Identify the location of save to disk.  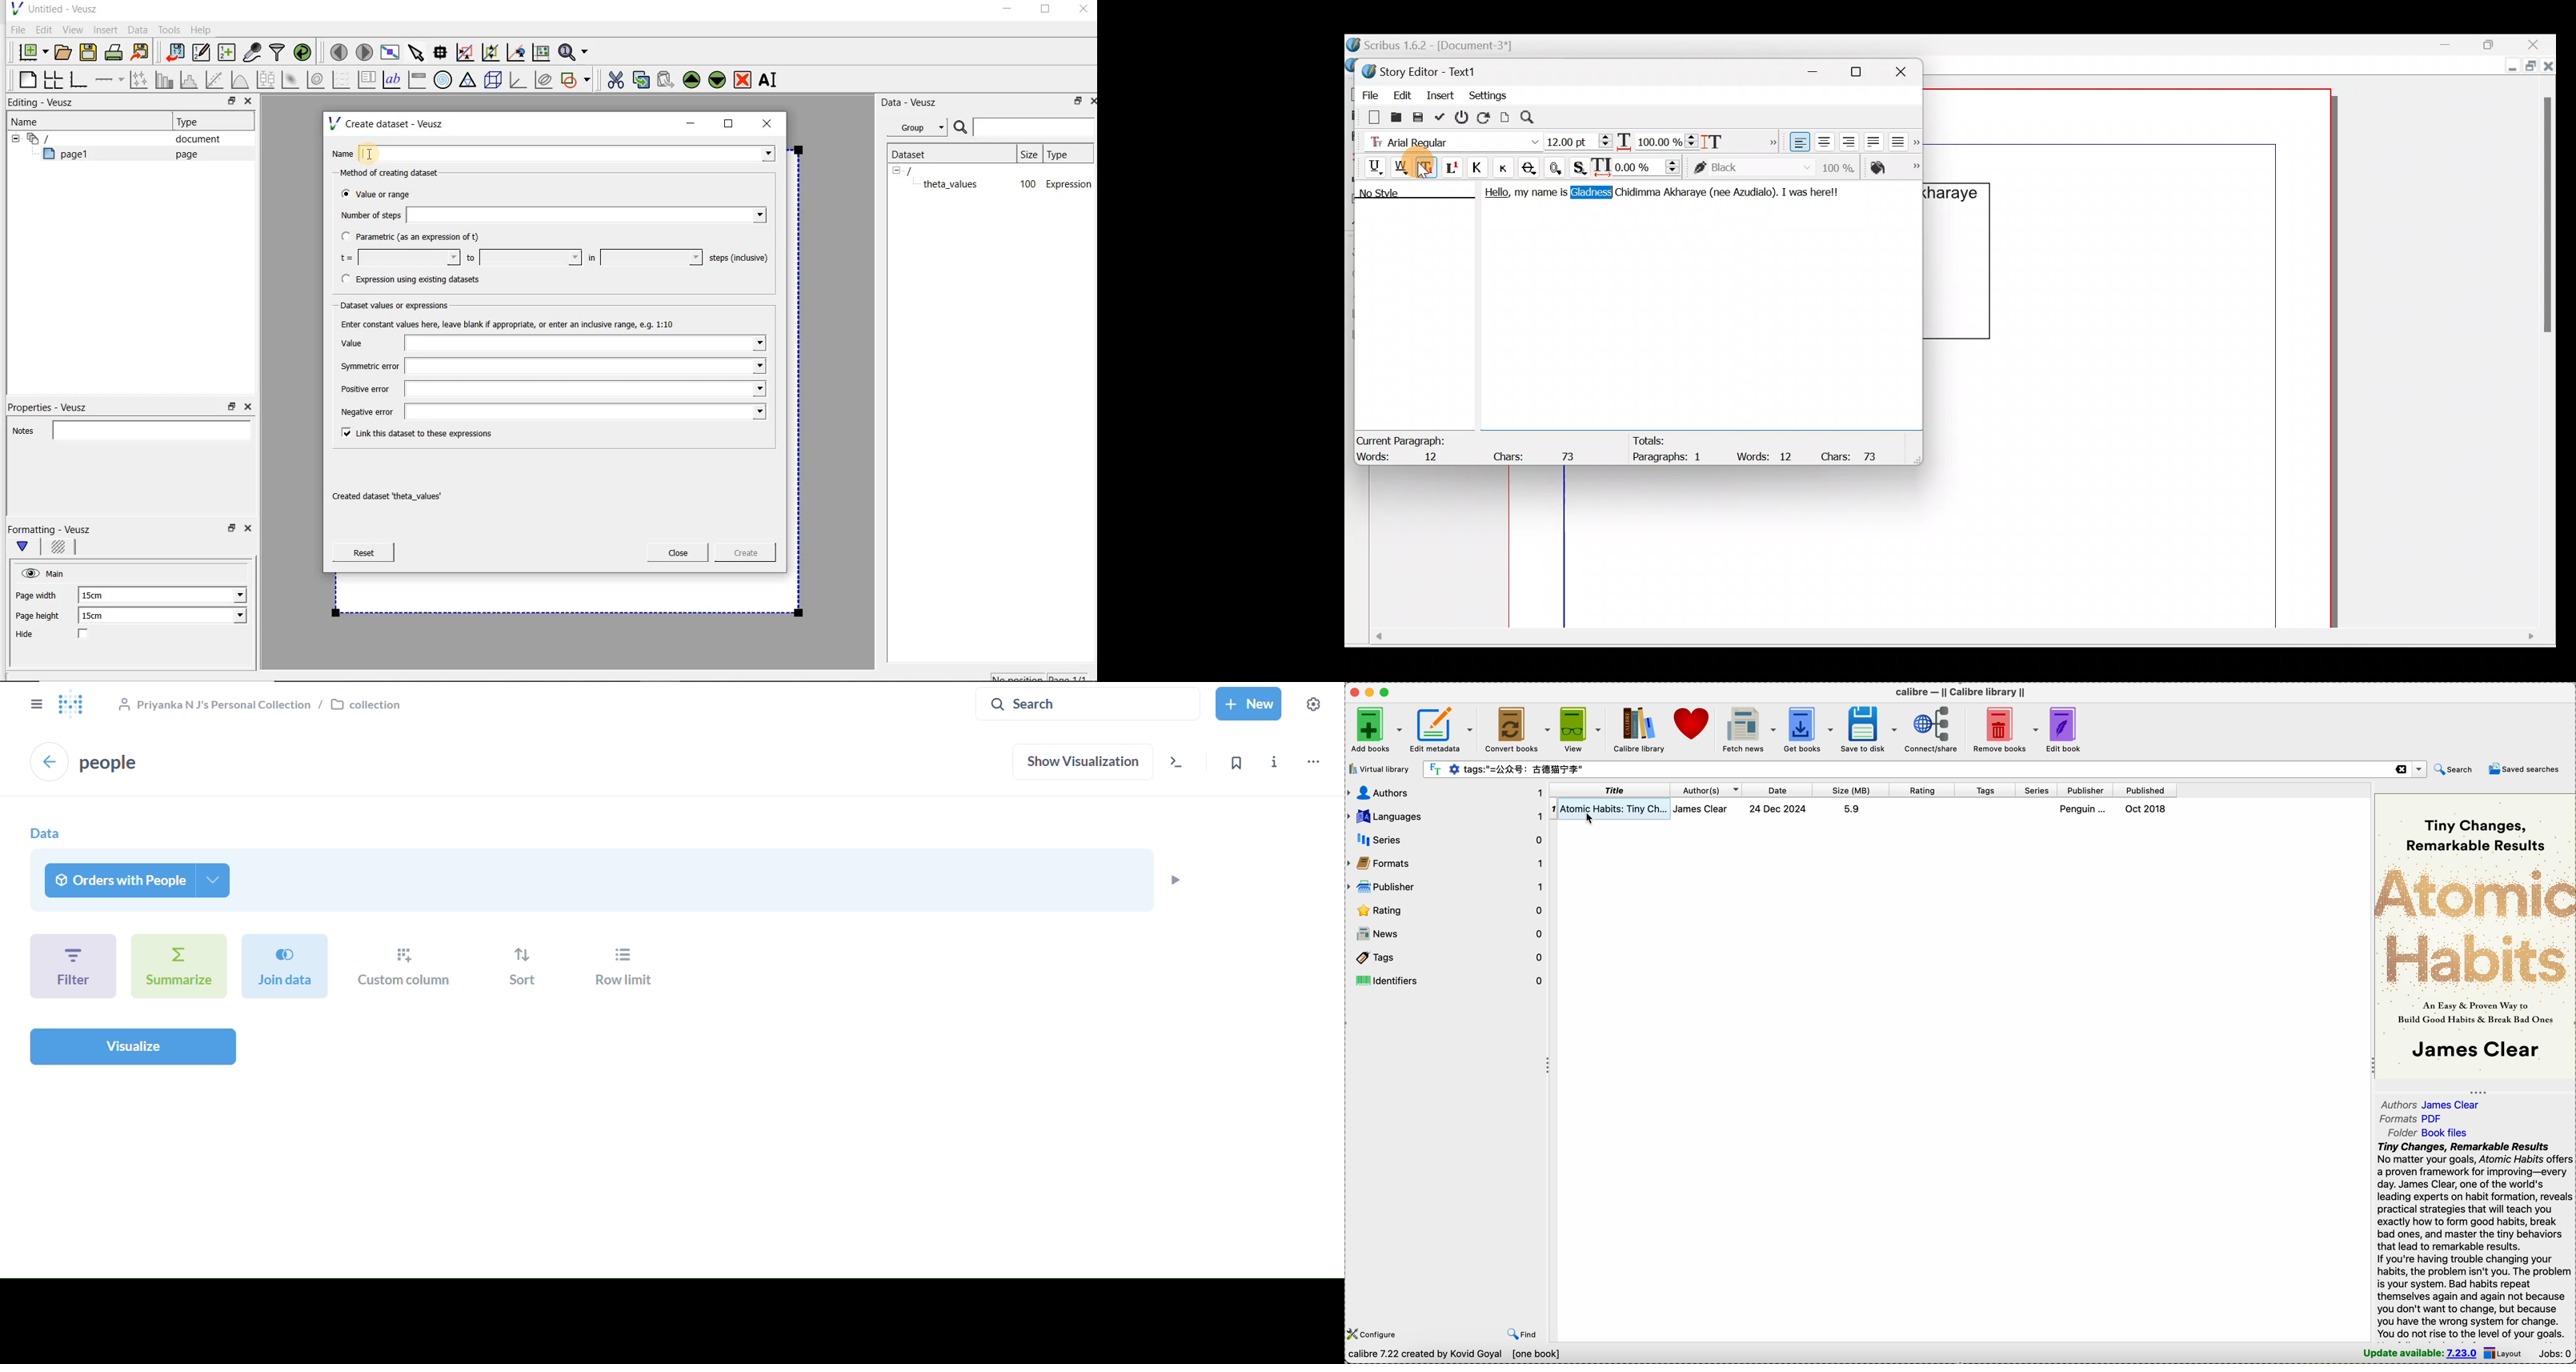
(1869, 728).